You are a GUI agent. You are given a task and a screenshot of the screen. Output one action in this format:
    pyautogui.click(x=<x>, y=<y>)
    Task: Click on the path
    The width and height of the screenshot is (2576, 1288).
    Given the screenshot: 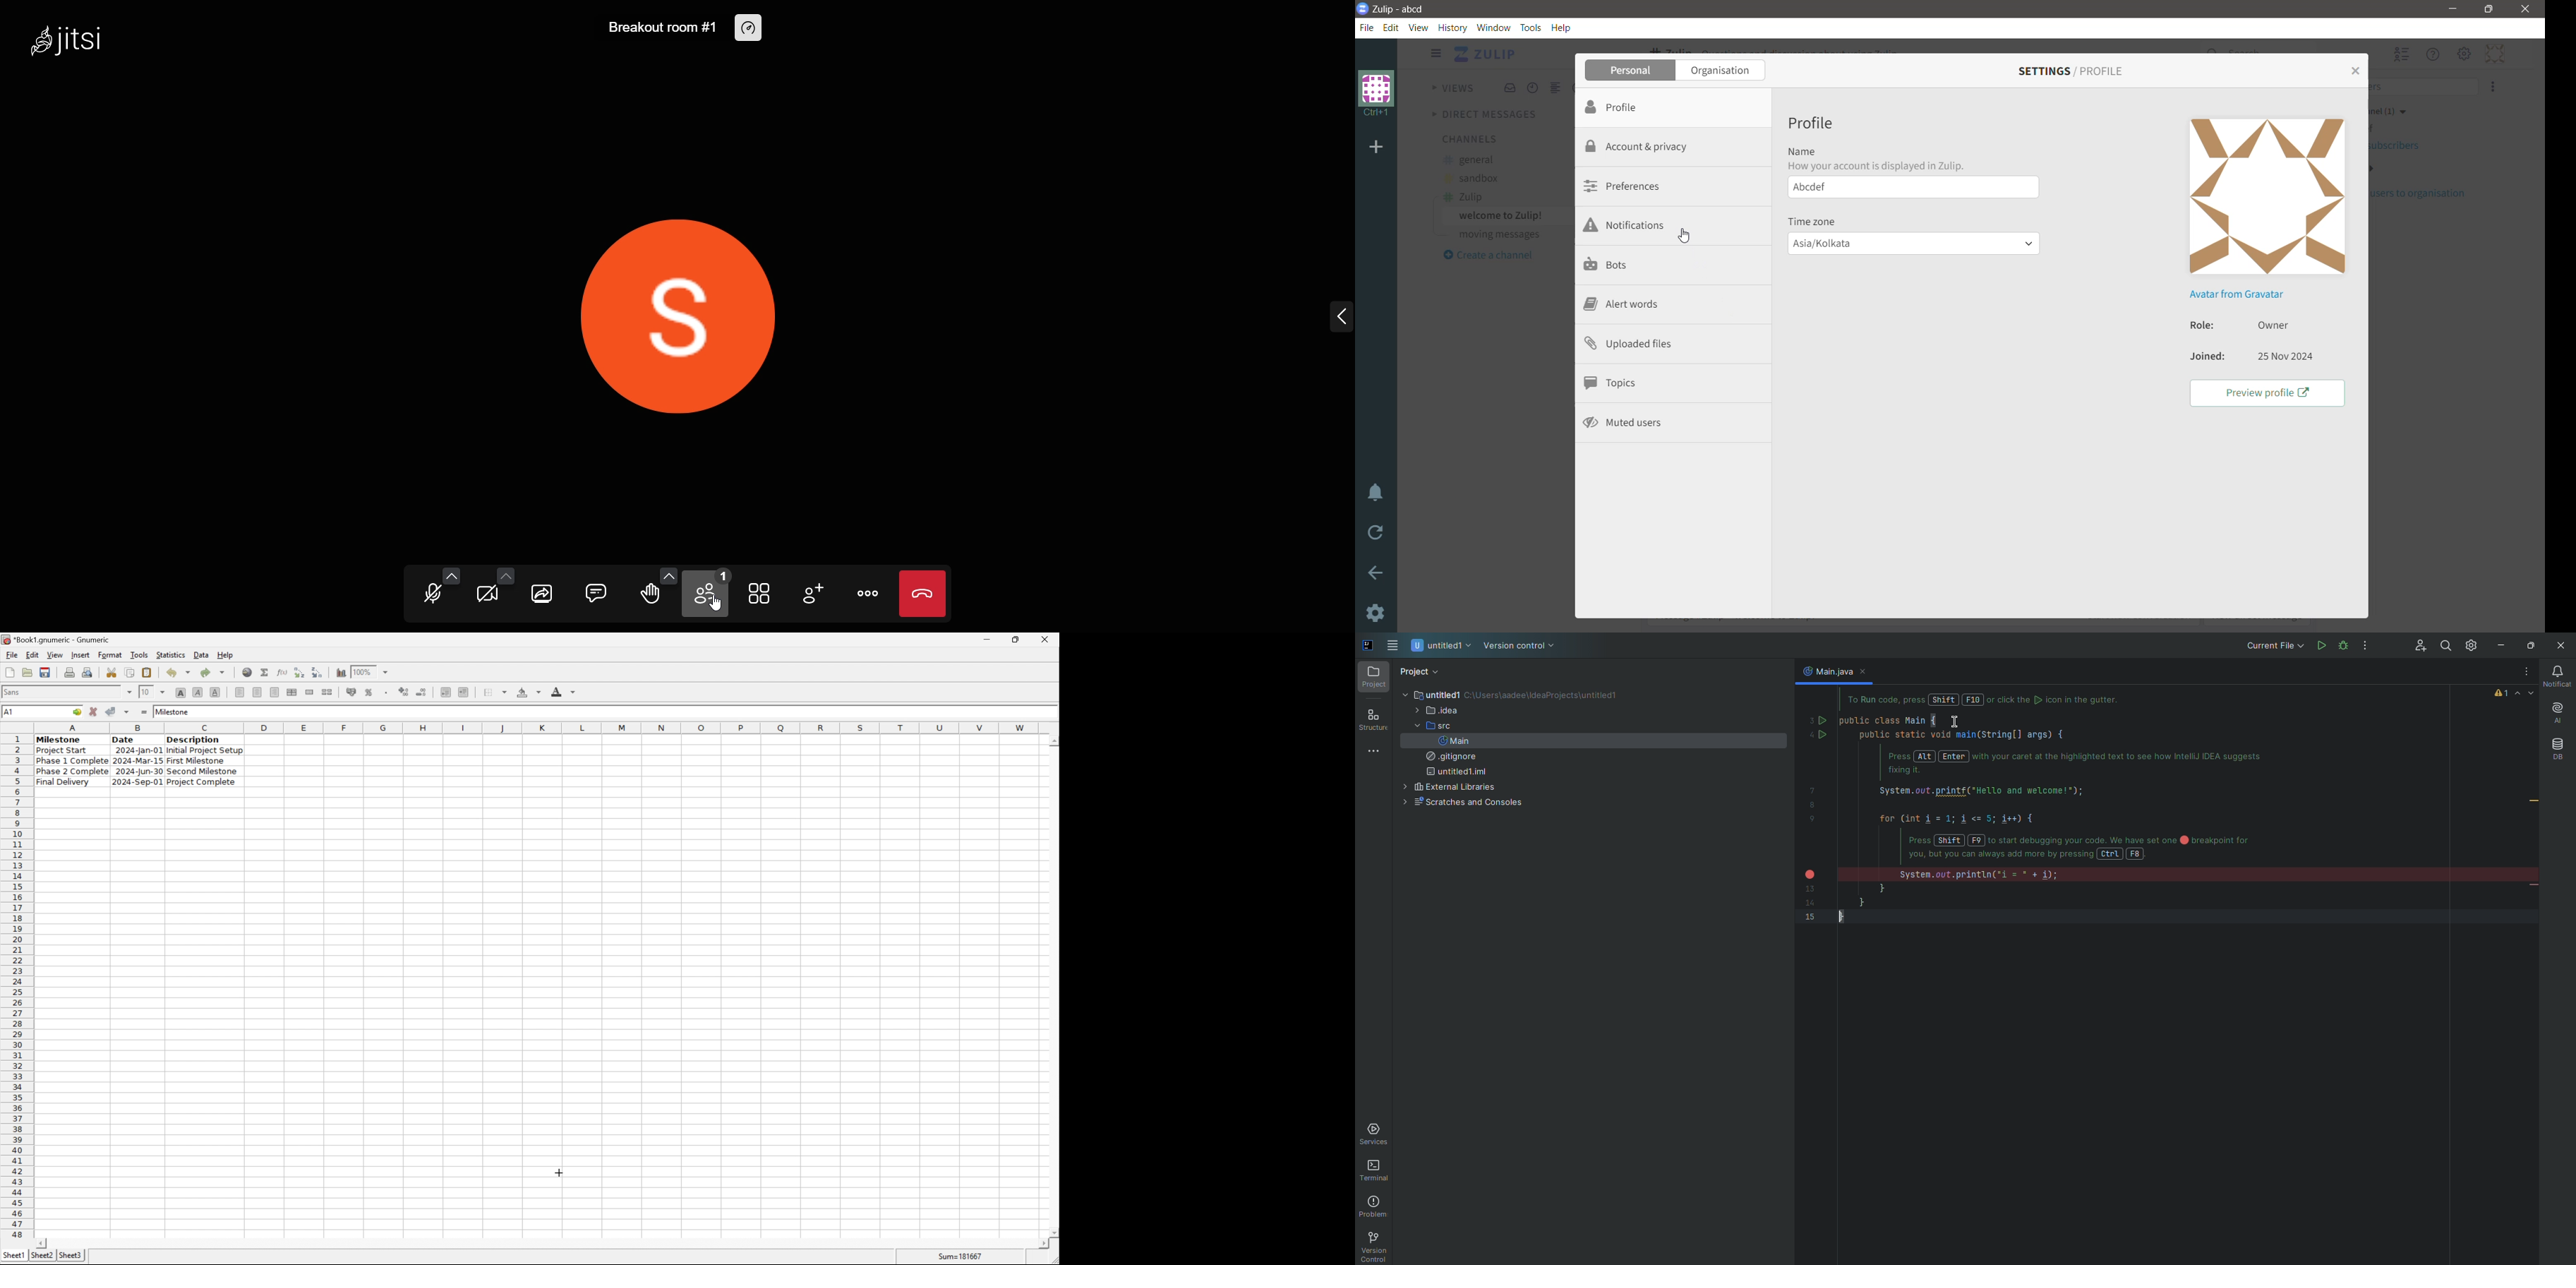 What is the action you would take?
    pyautogui.click(x=1545, y=696)
    